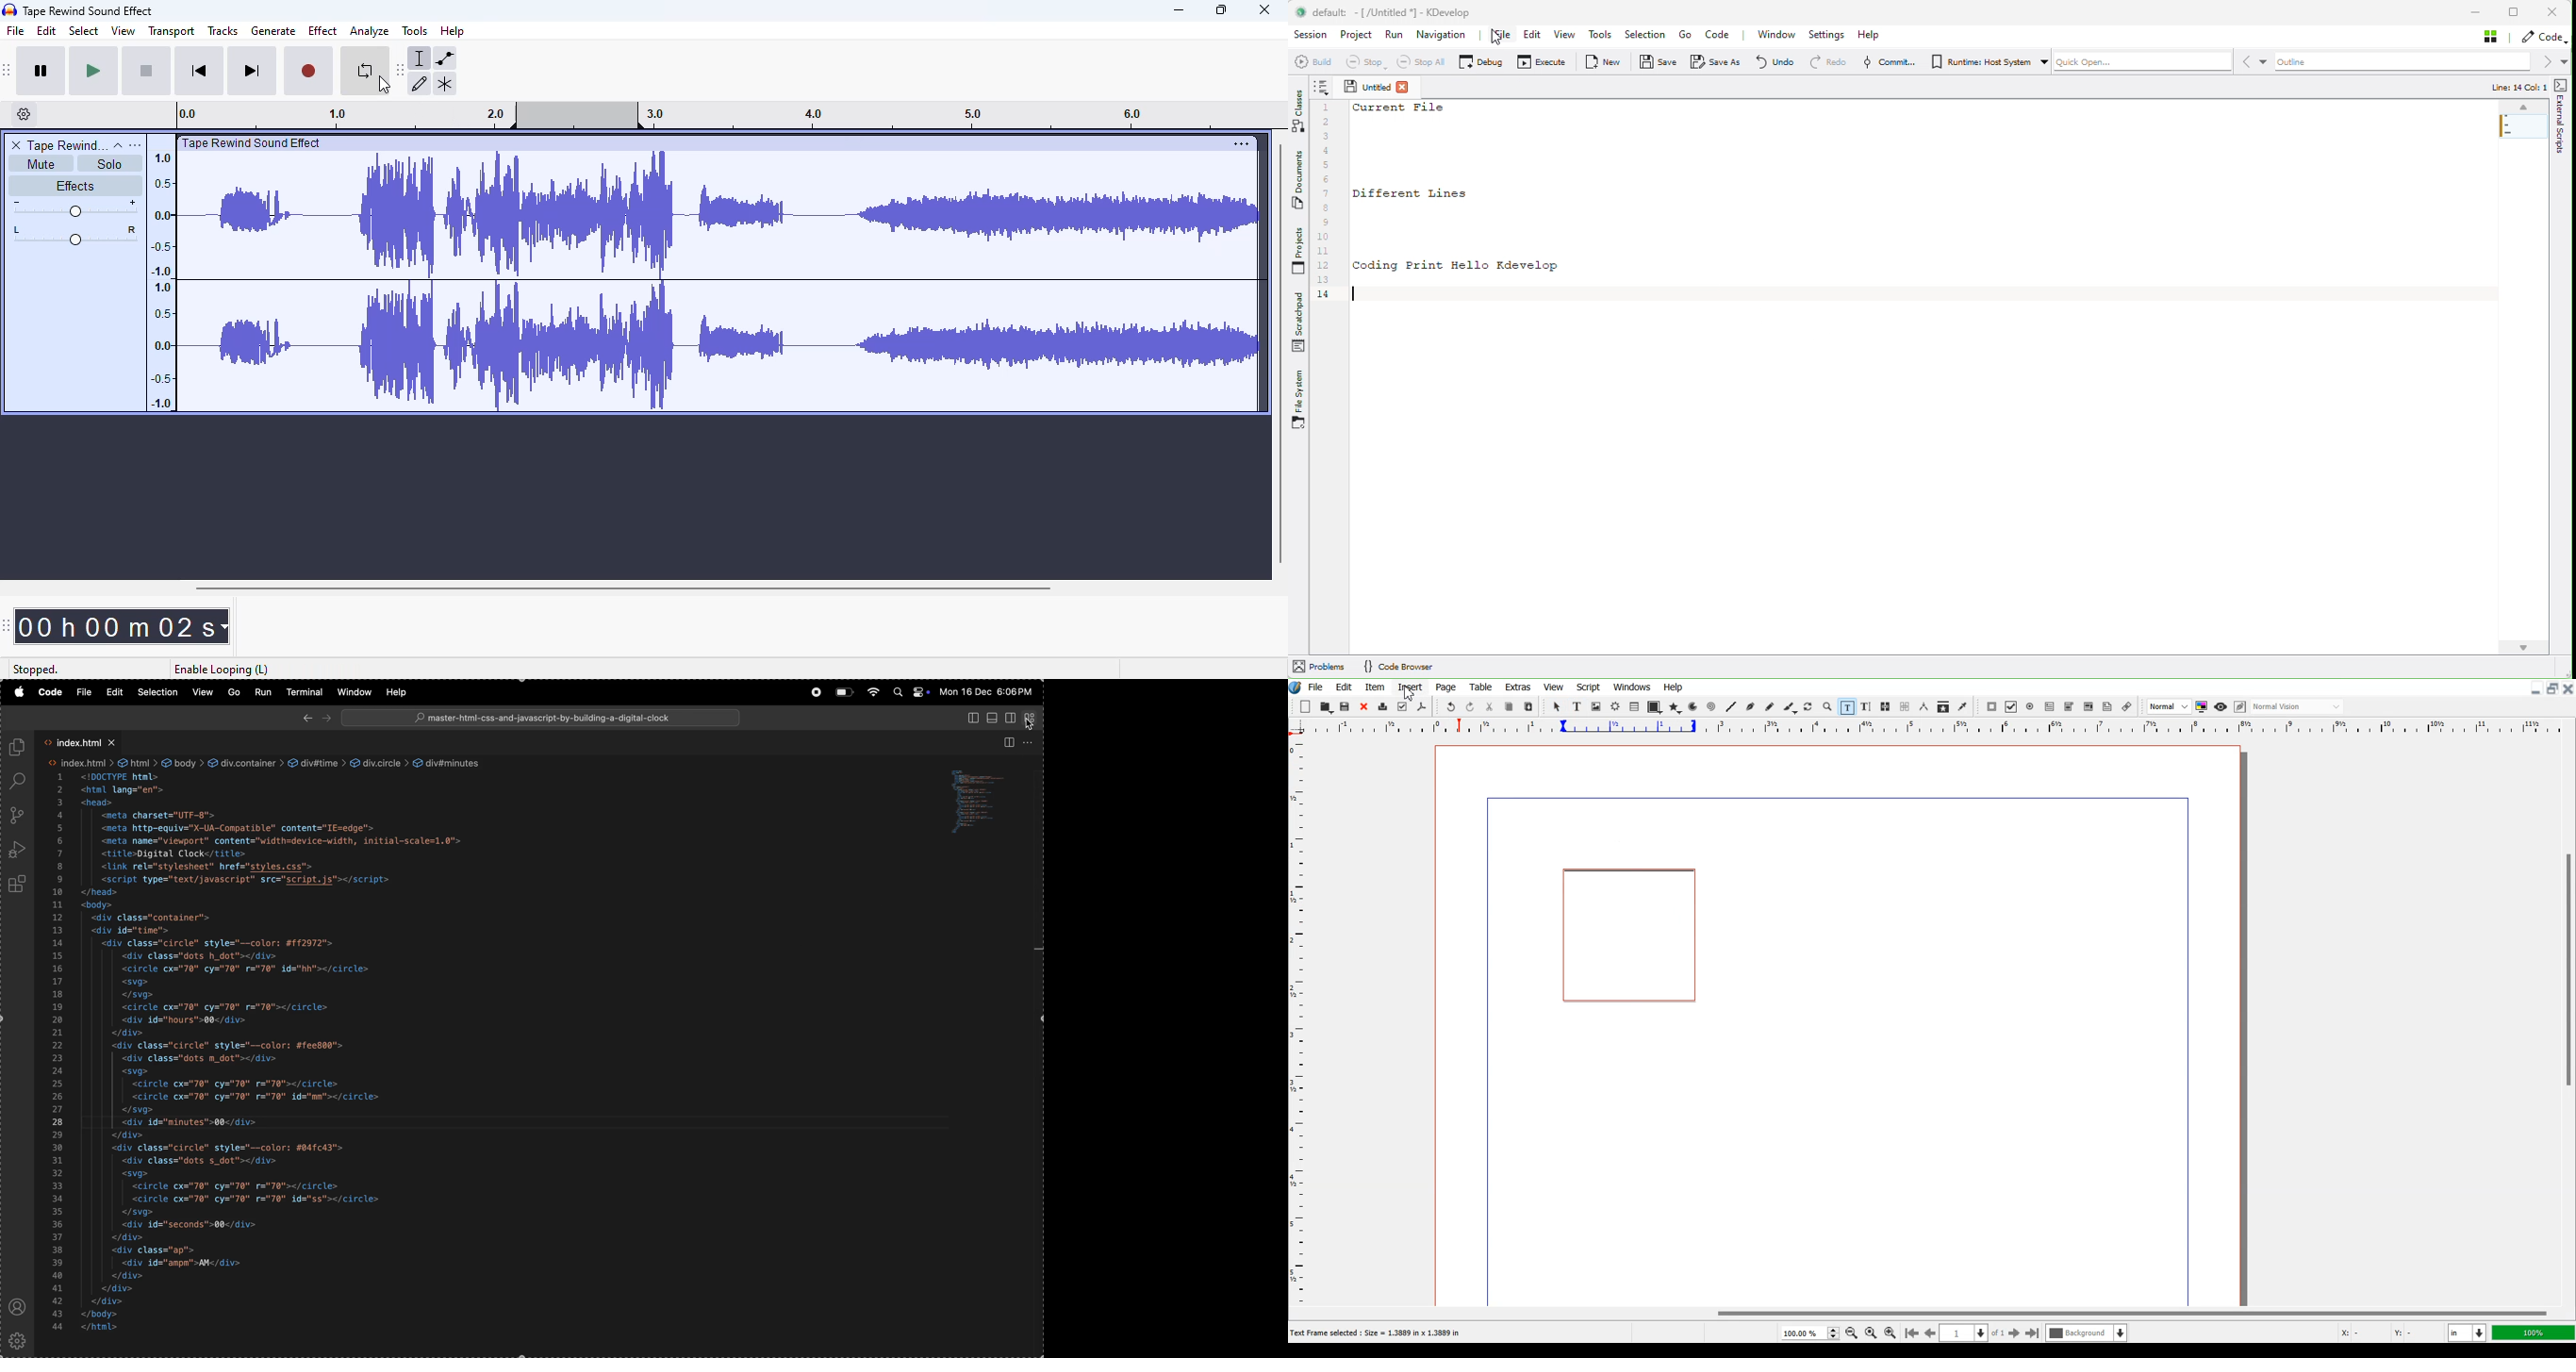  I want to click on Horizontal scroll bar, so click(1932, 1313).